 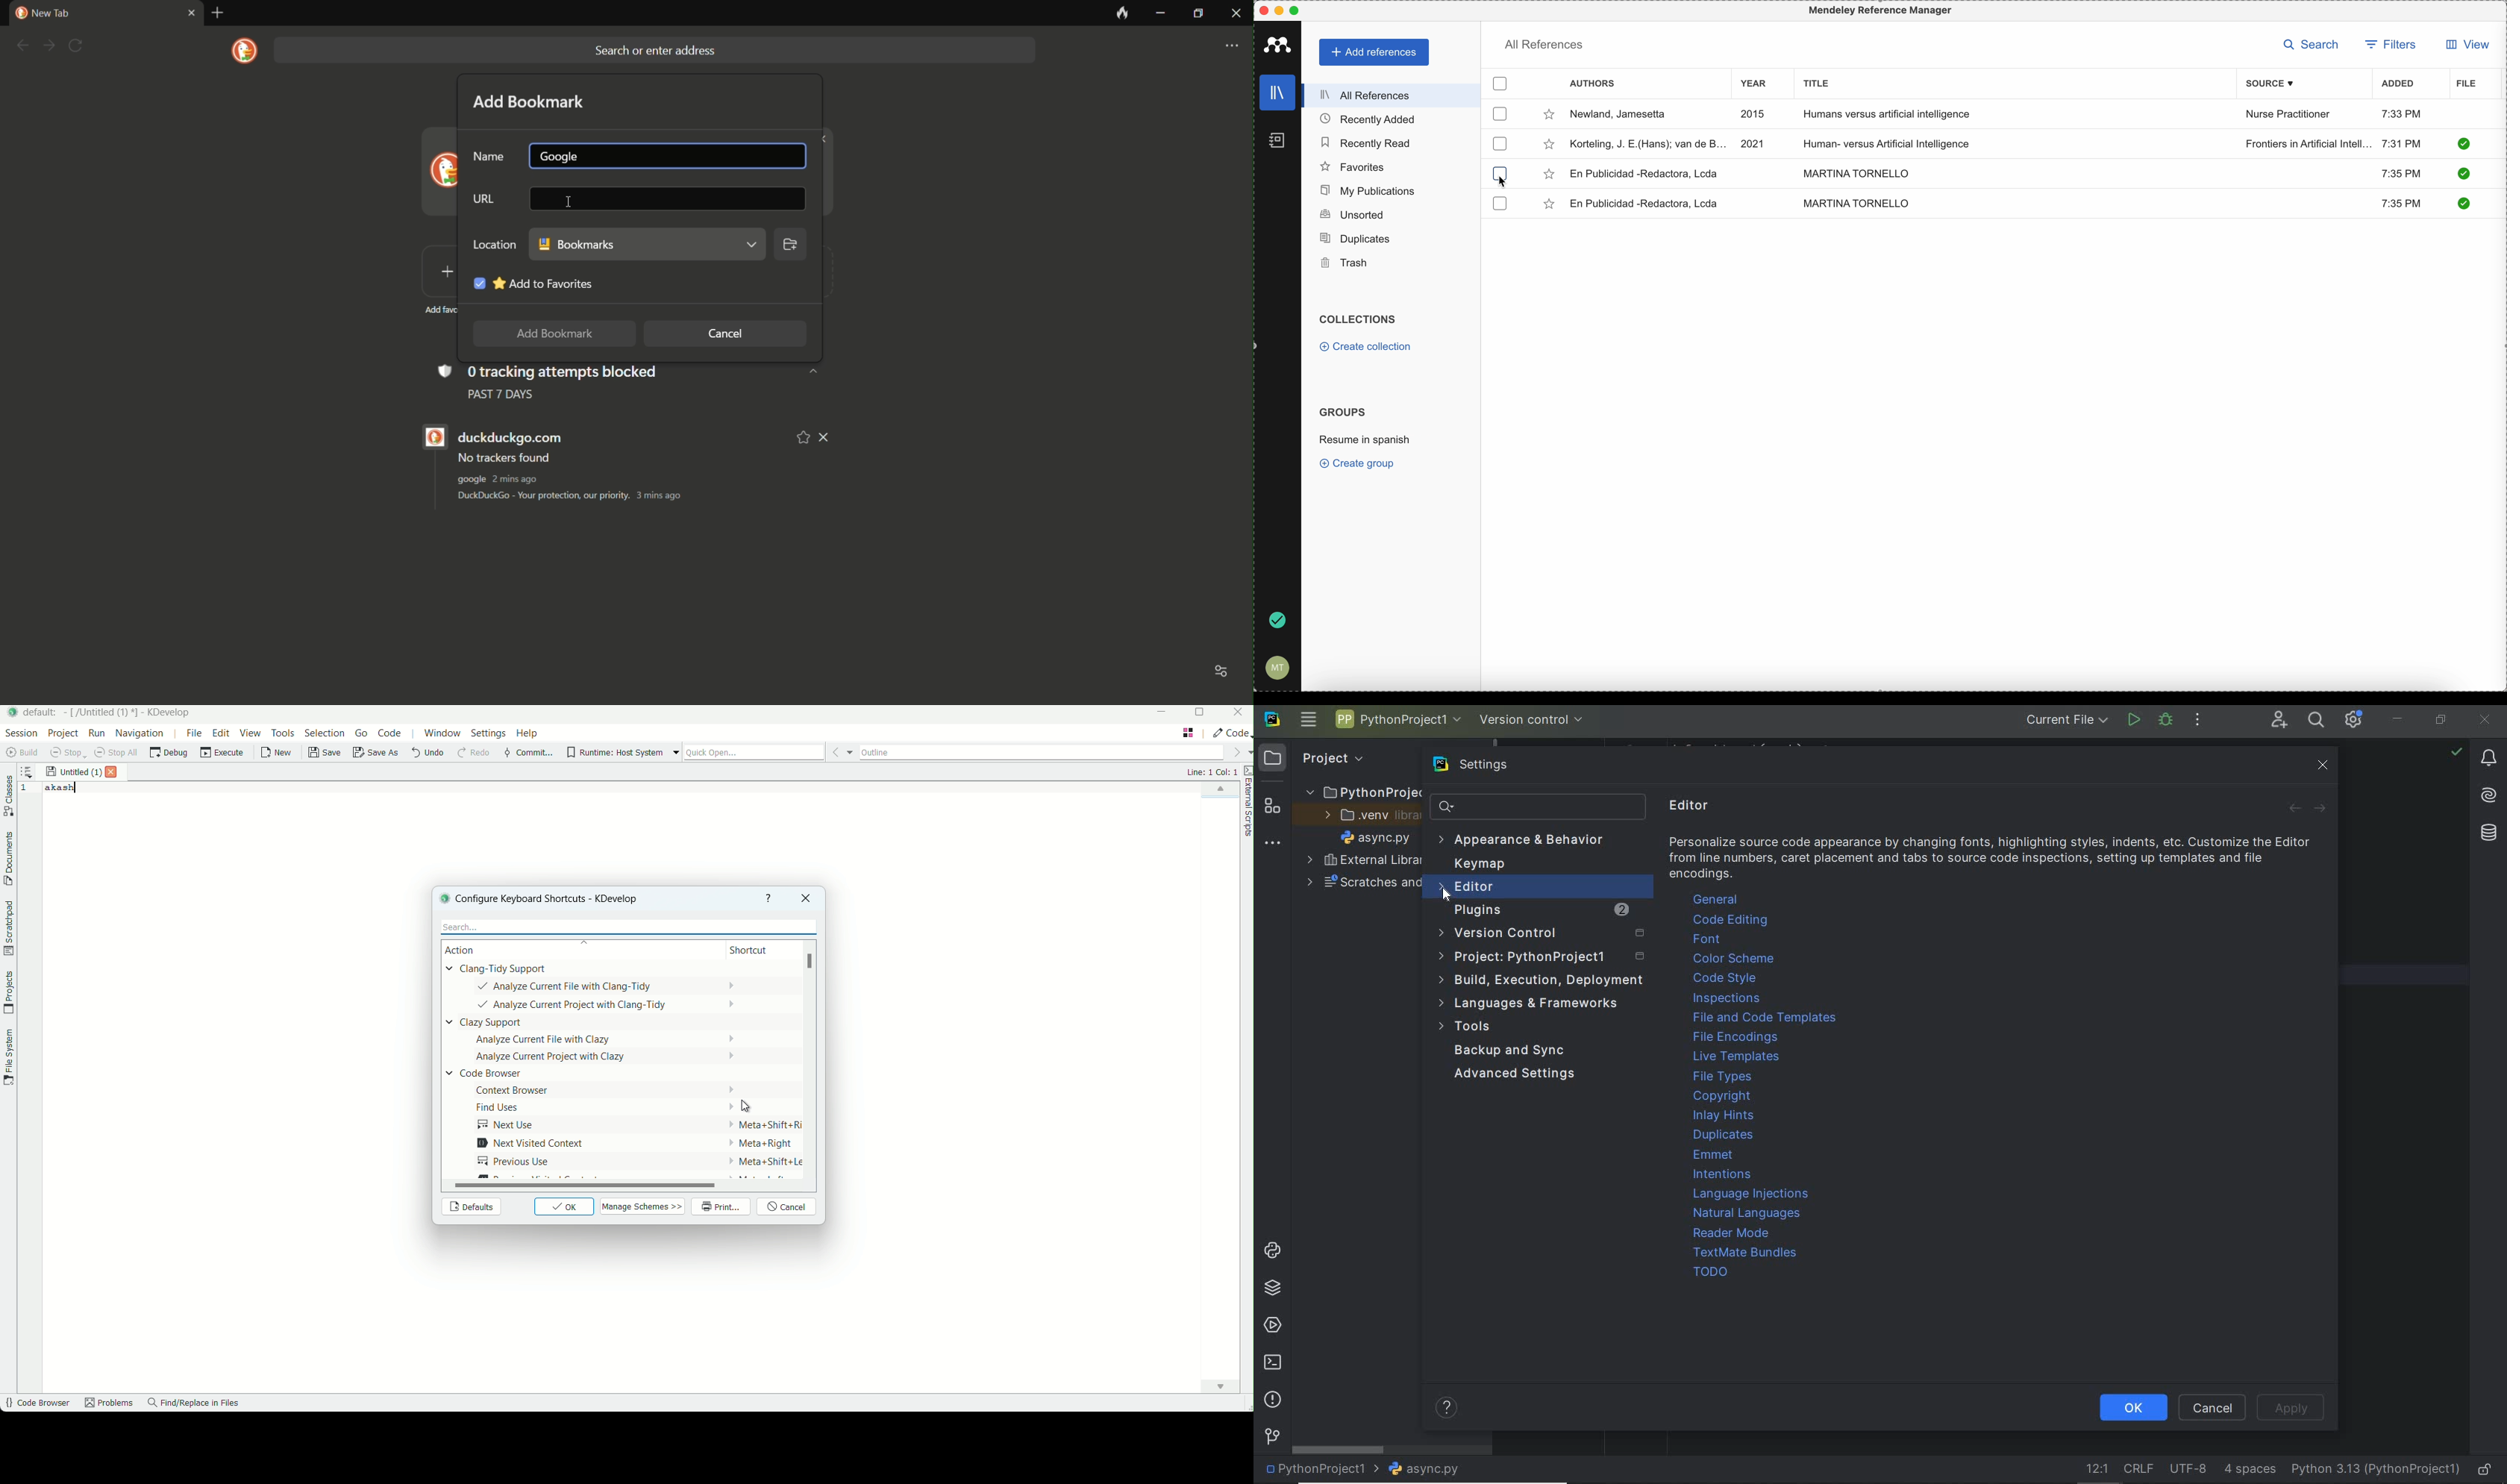 I want to click on En Publicidad-Redactora, Lcda, so click(x=1644, y=174).